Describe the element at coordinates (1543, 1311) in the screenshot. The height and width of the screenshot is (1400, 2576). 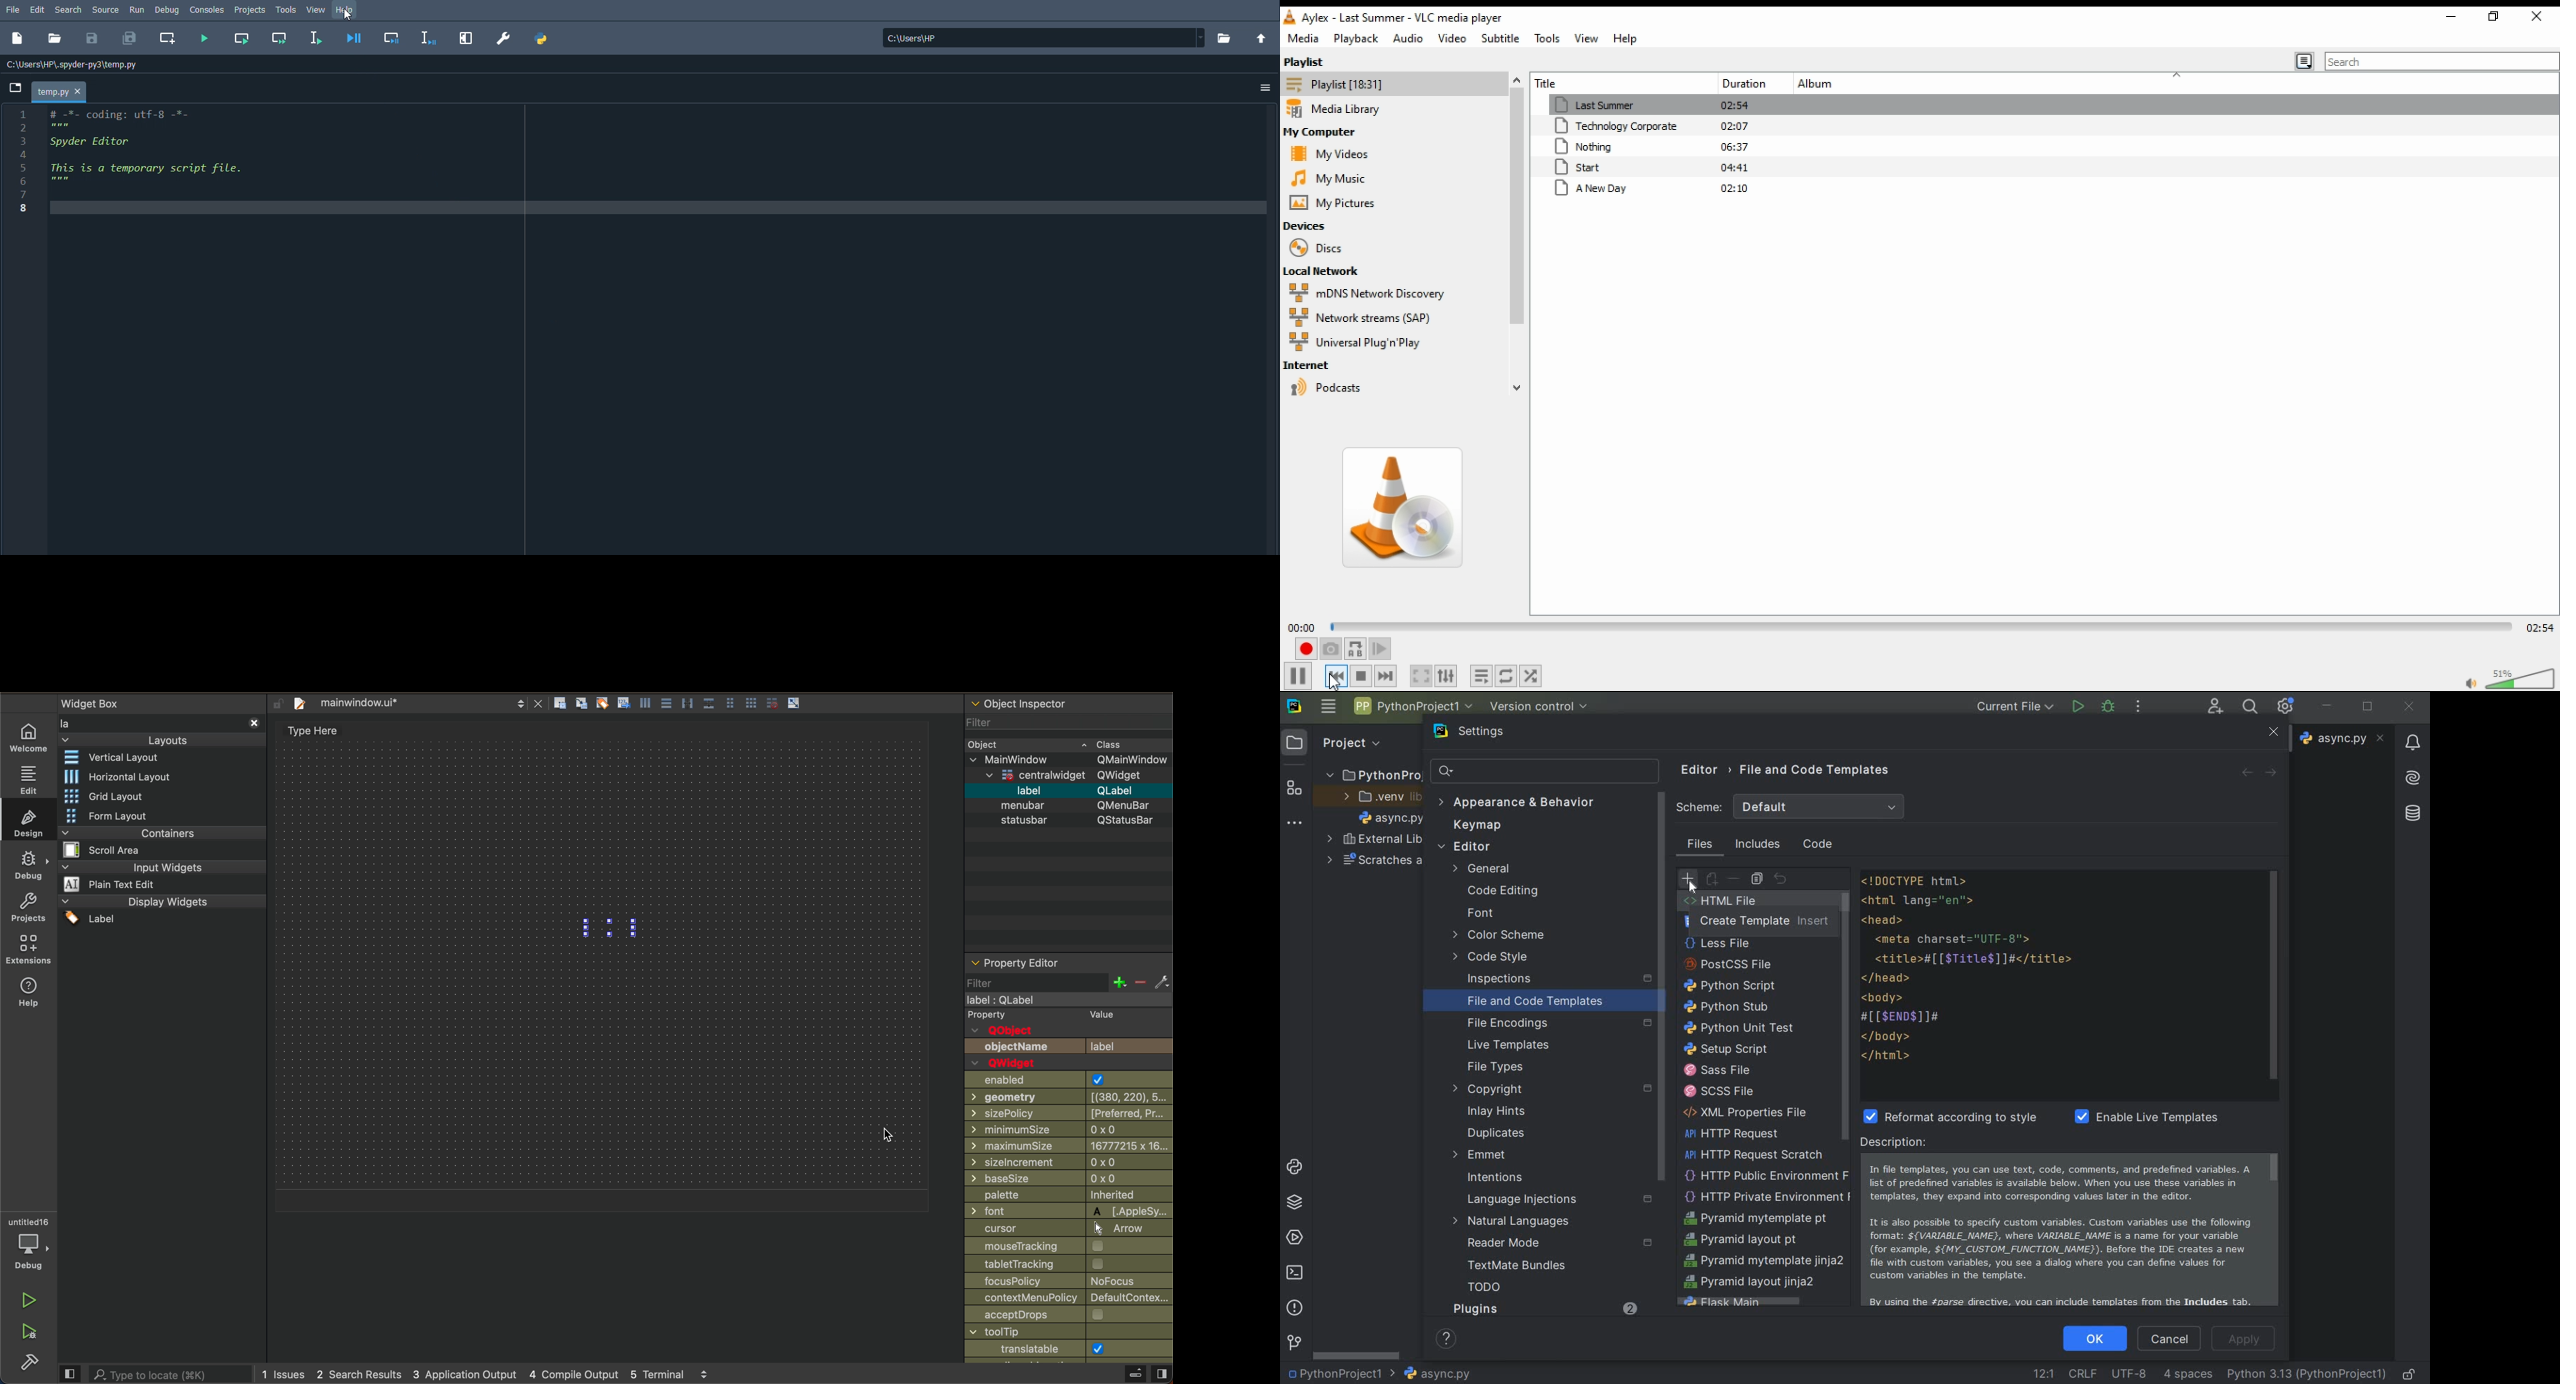
I see `Plugins` at that location.